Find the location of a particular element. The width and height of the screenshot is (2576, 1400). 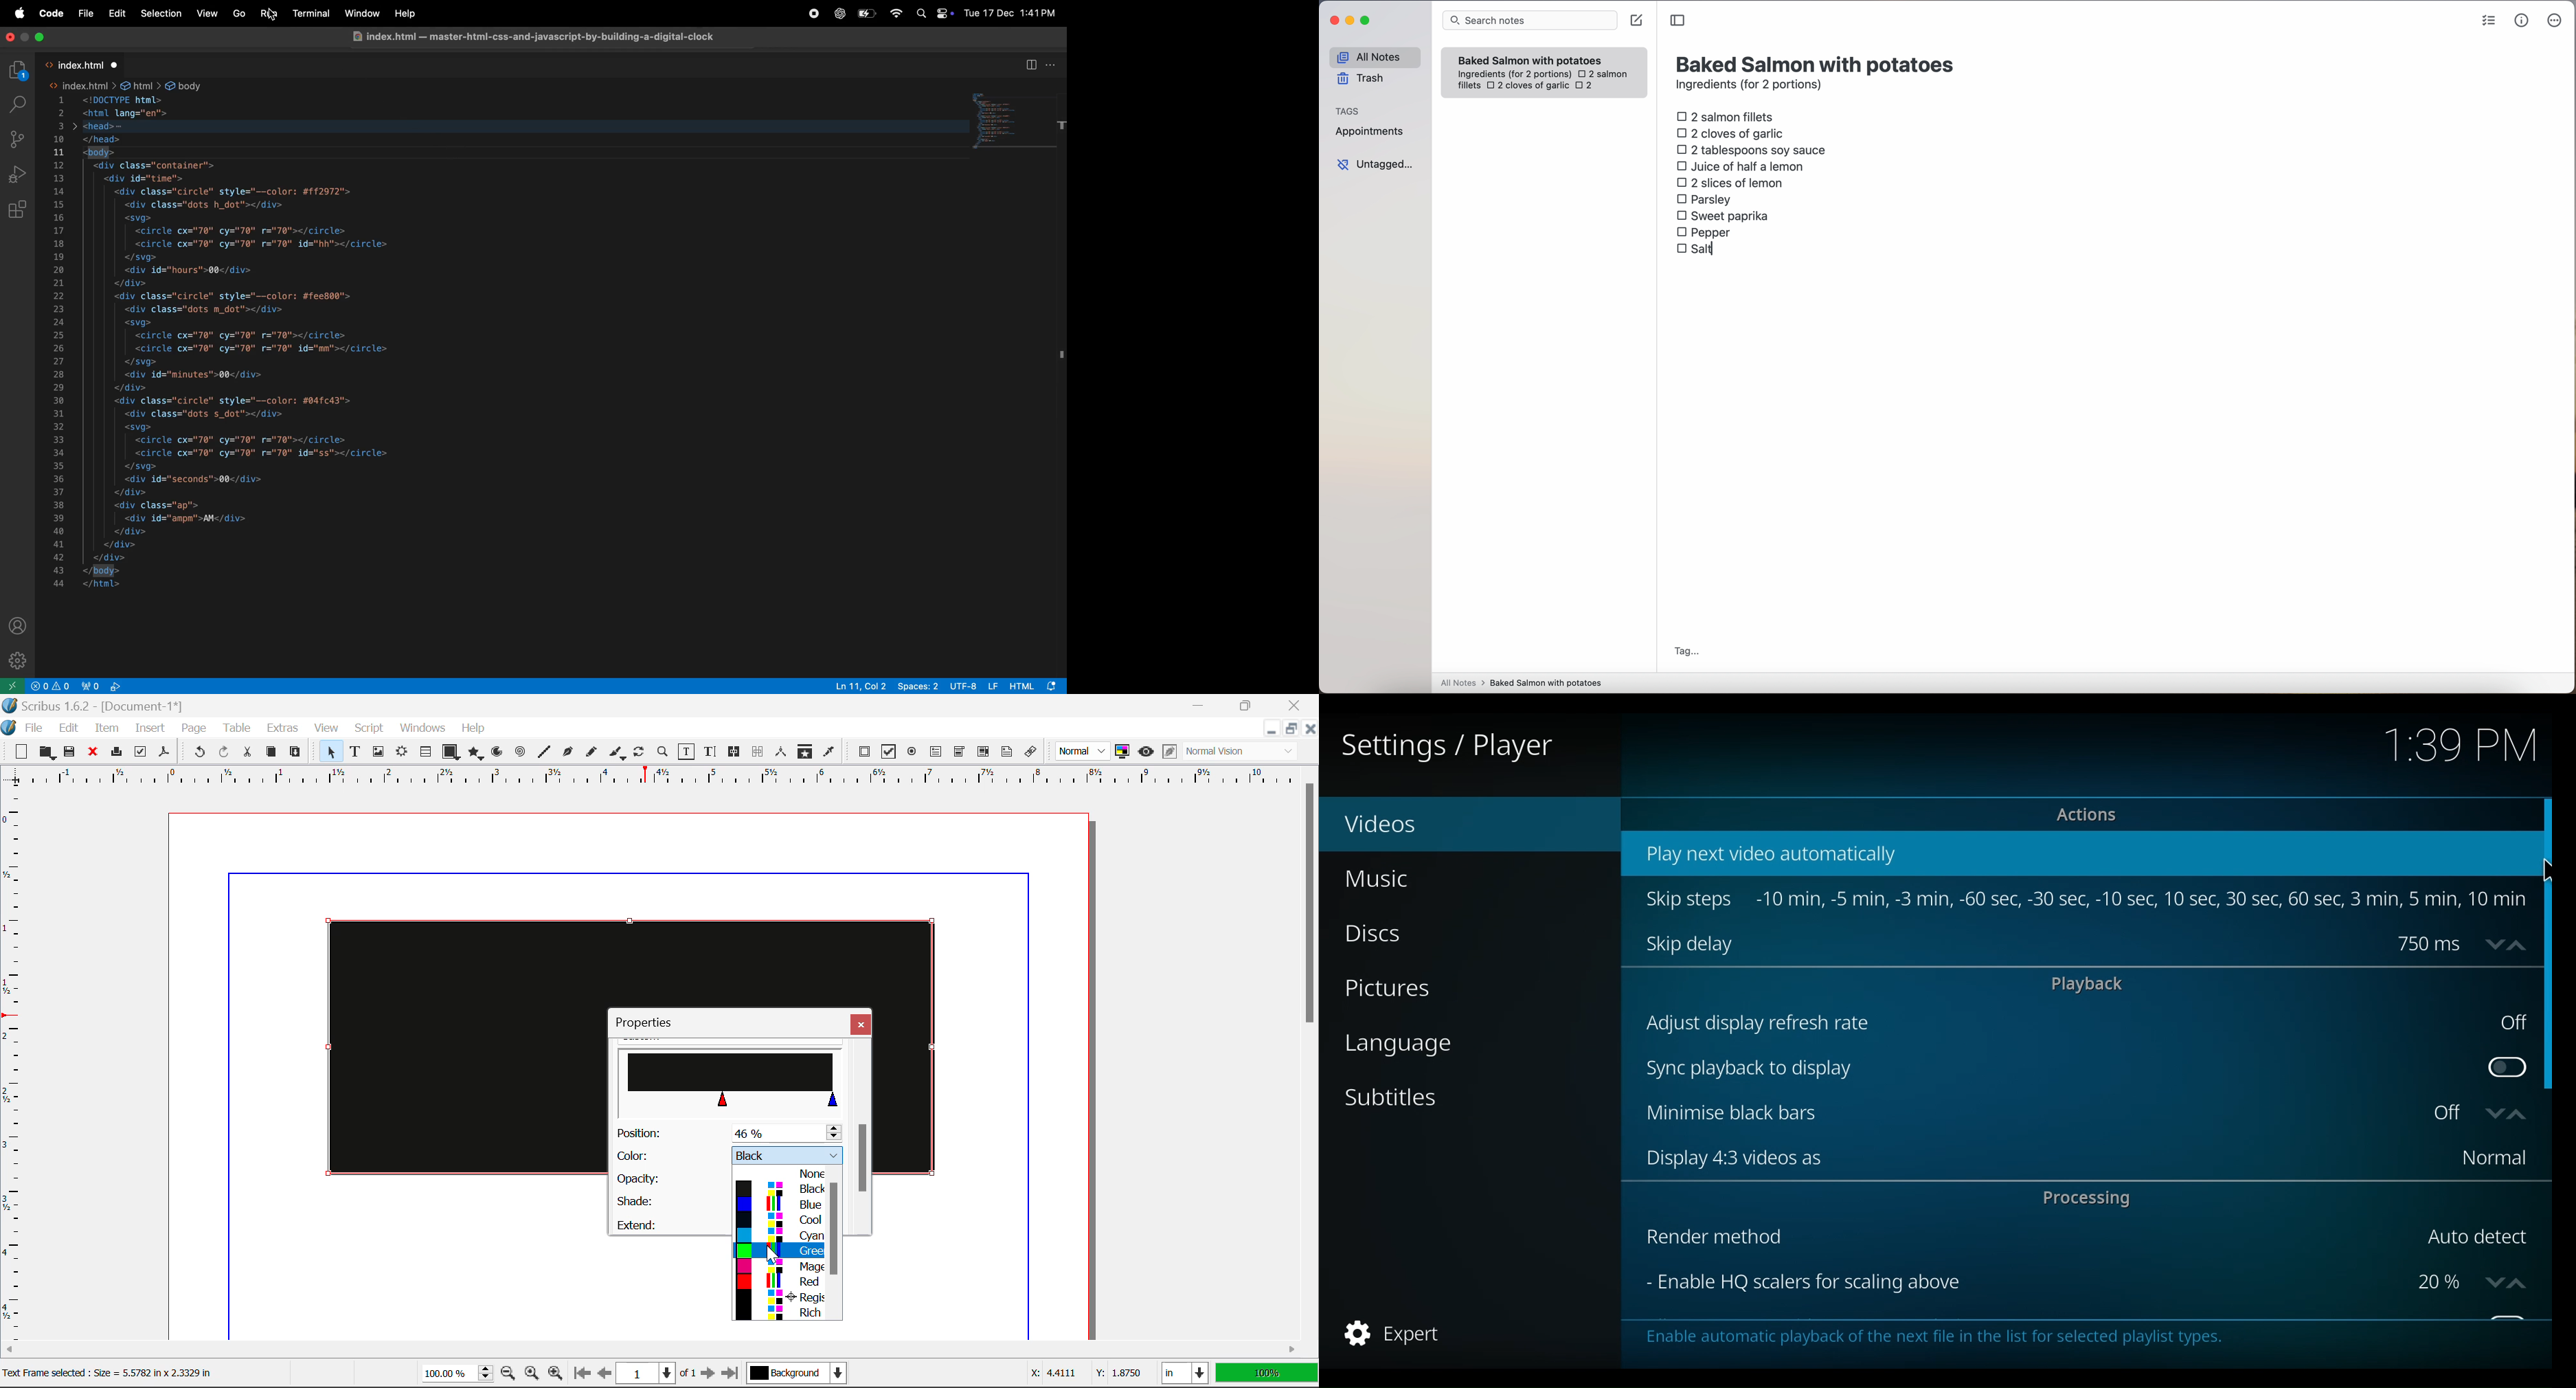

metrics is located at coordinates (2522, 20).